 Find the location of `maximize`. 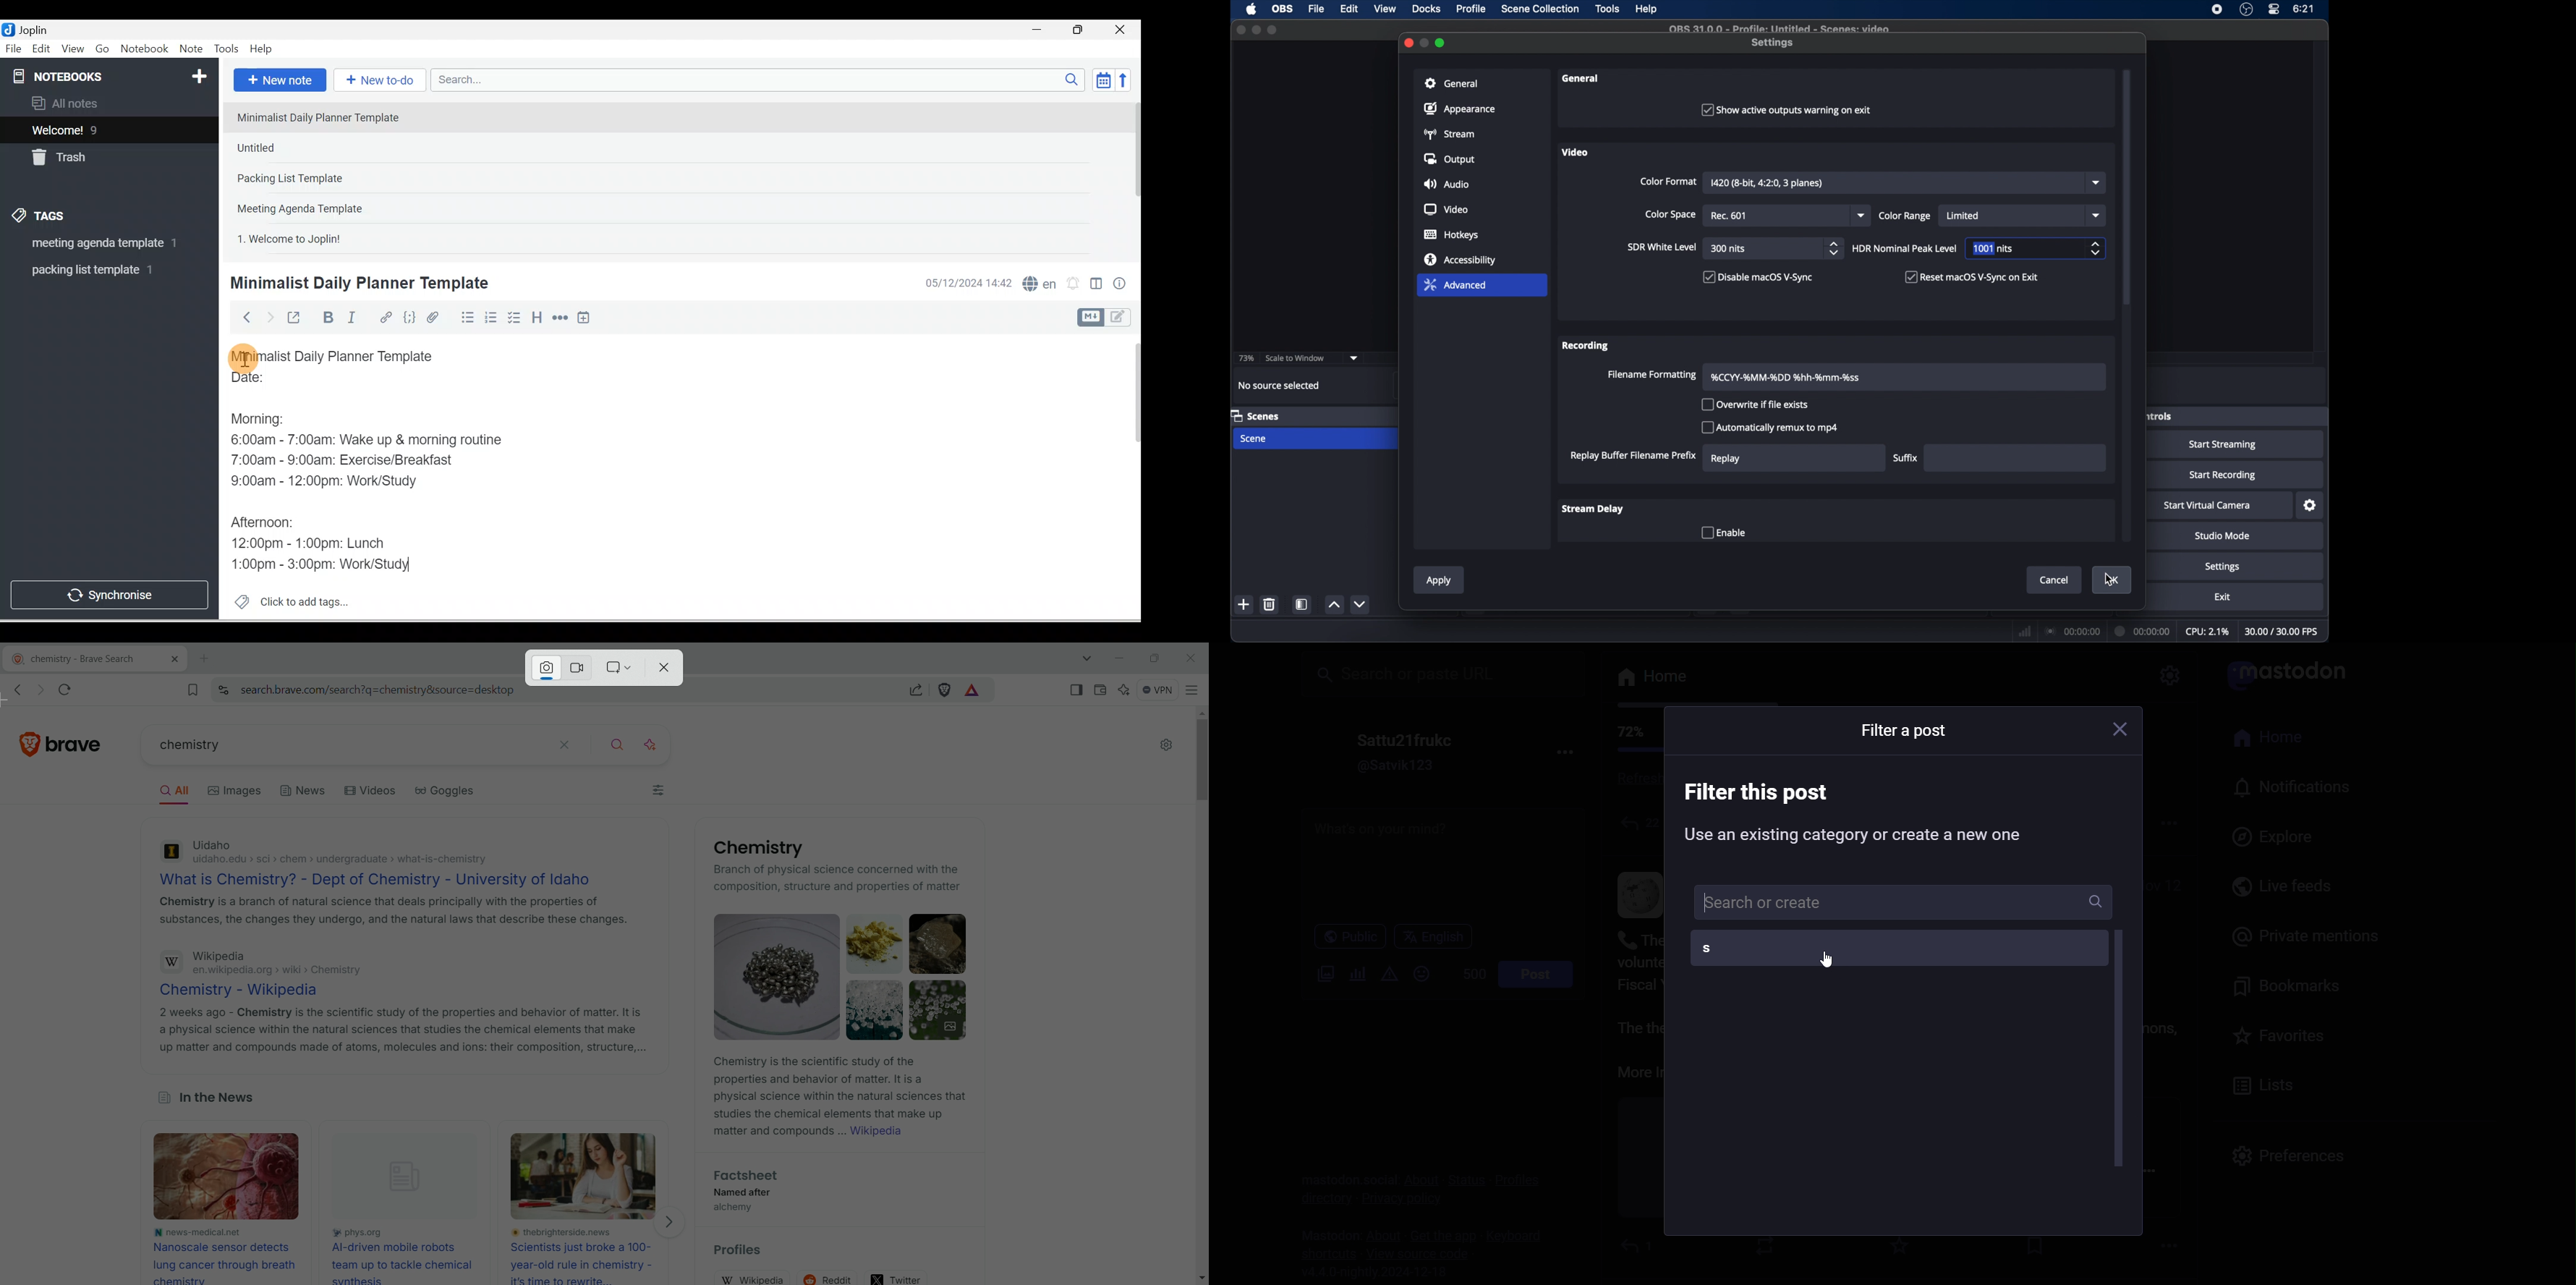

maximize is located at coordinates (1273, 30).